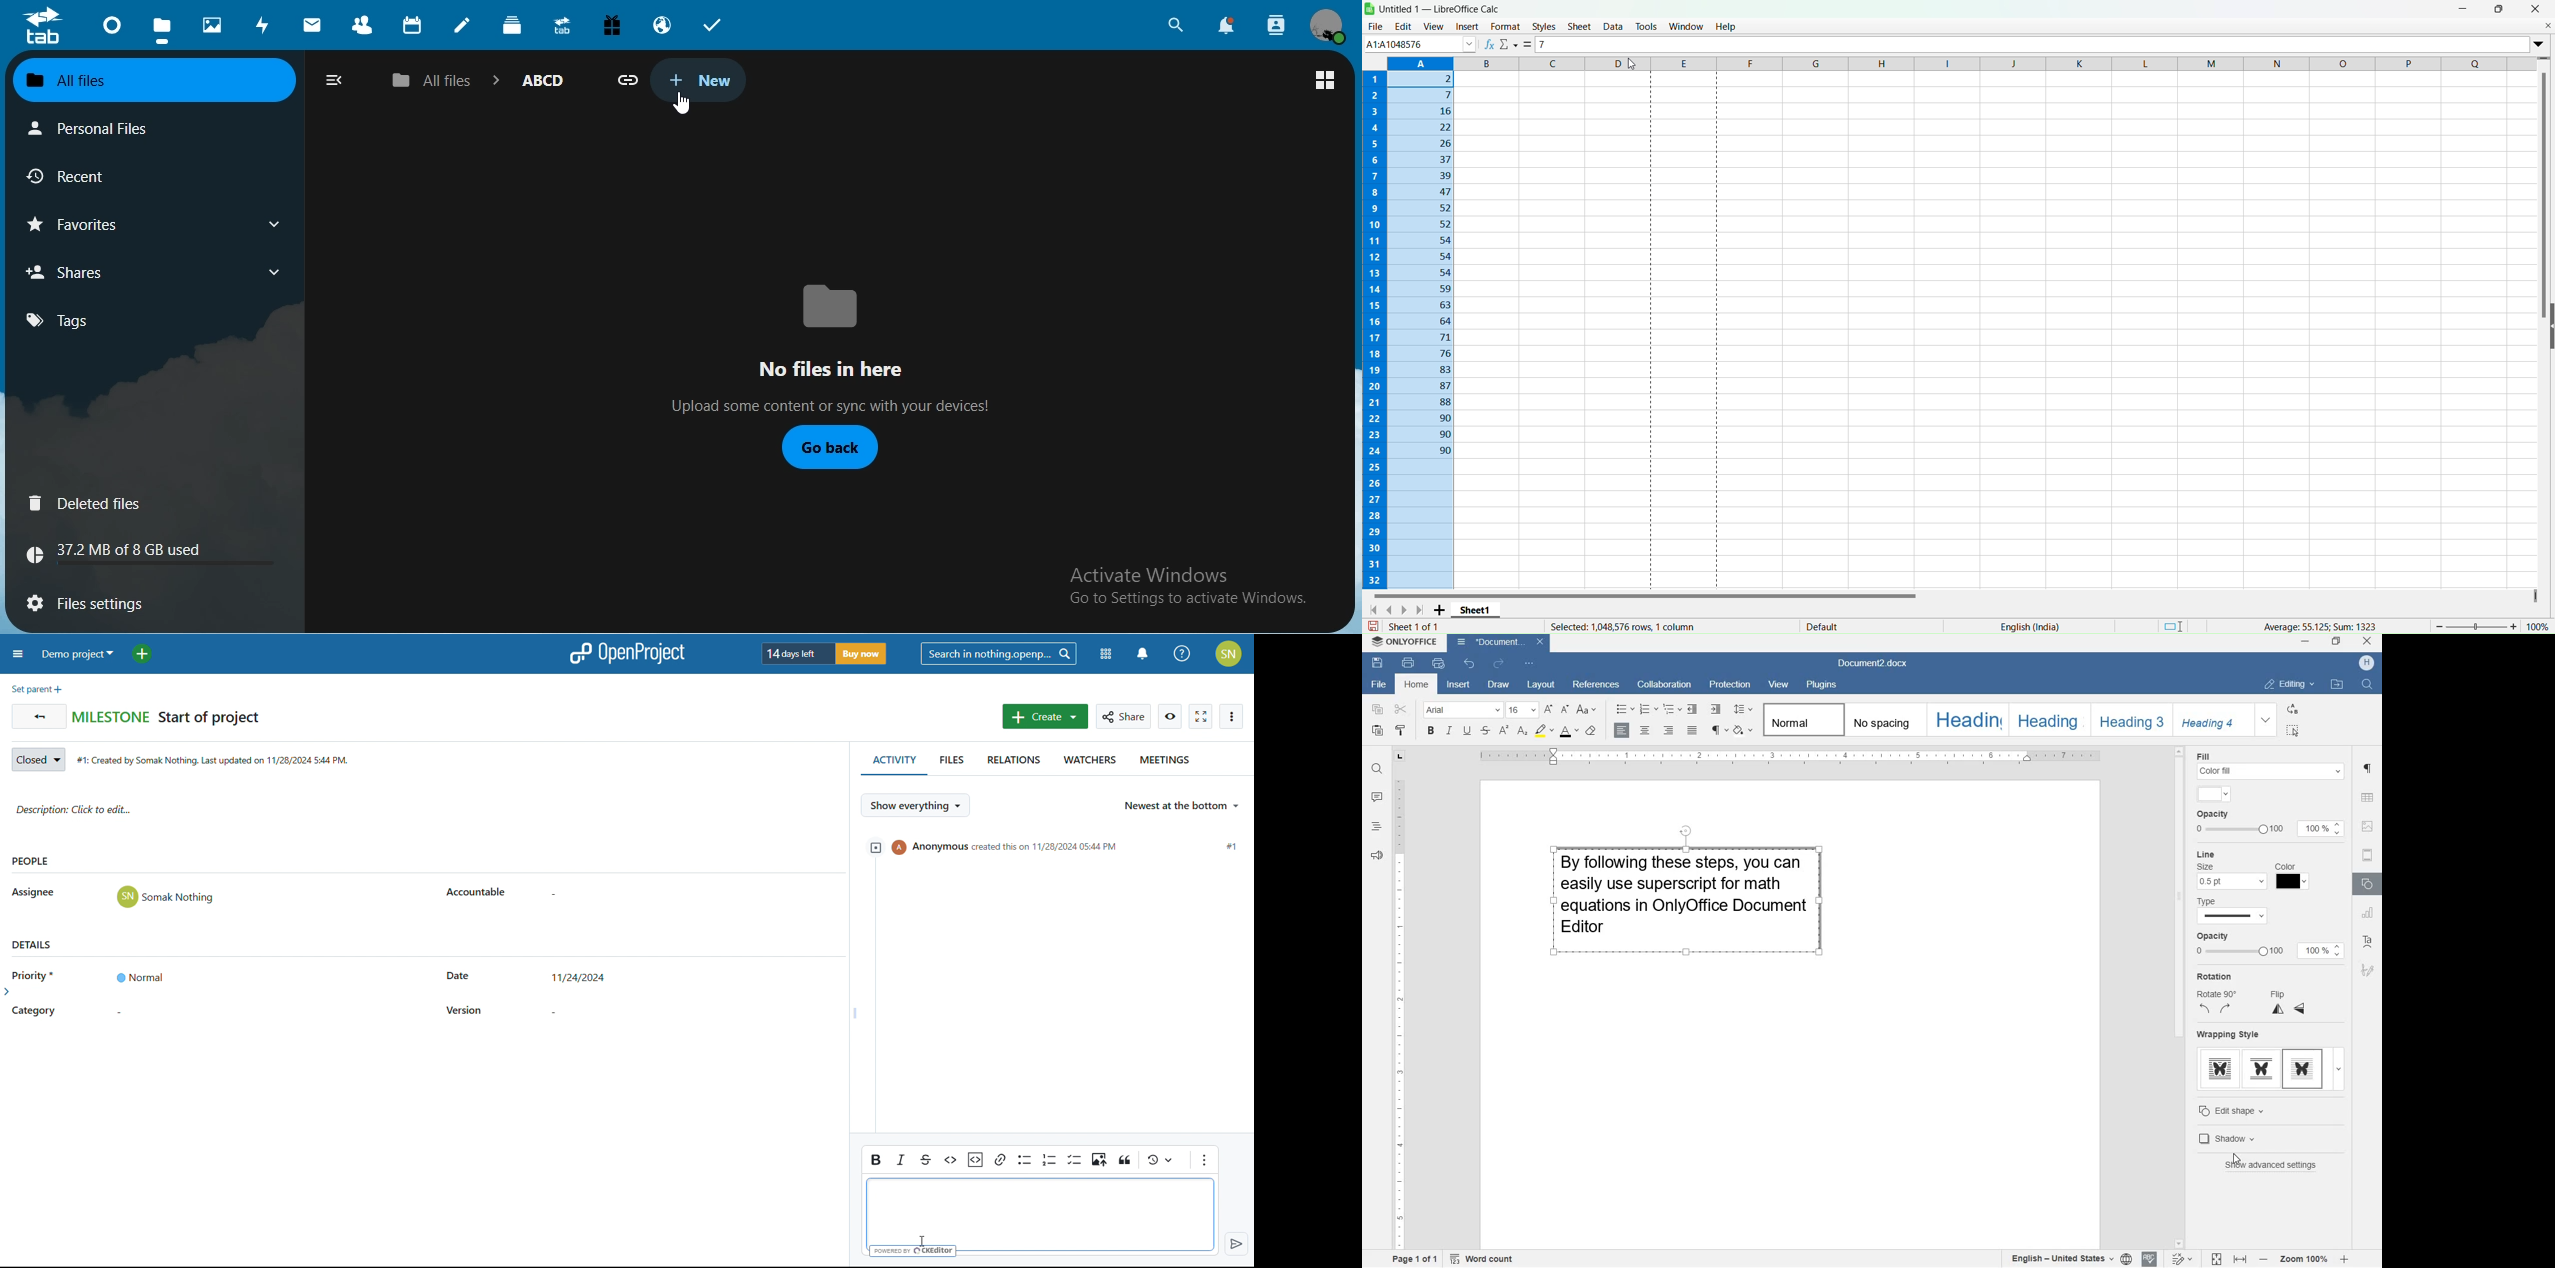  Describe the element at coordinates (1202, 717) in the screenshot. I see `activate zen mode` at that location.